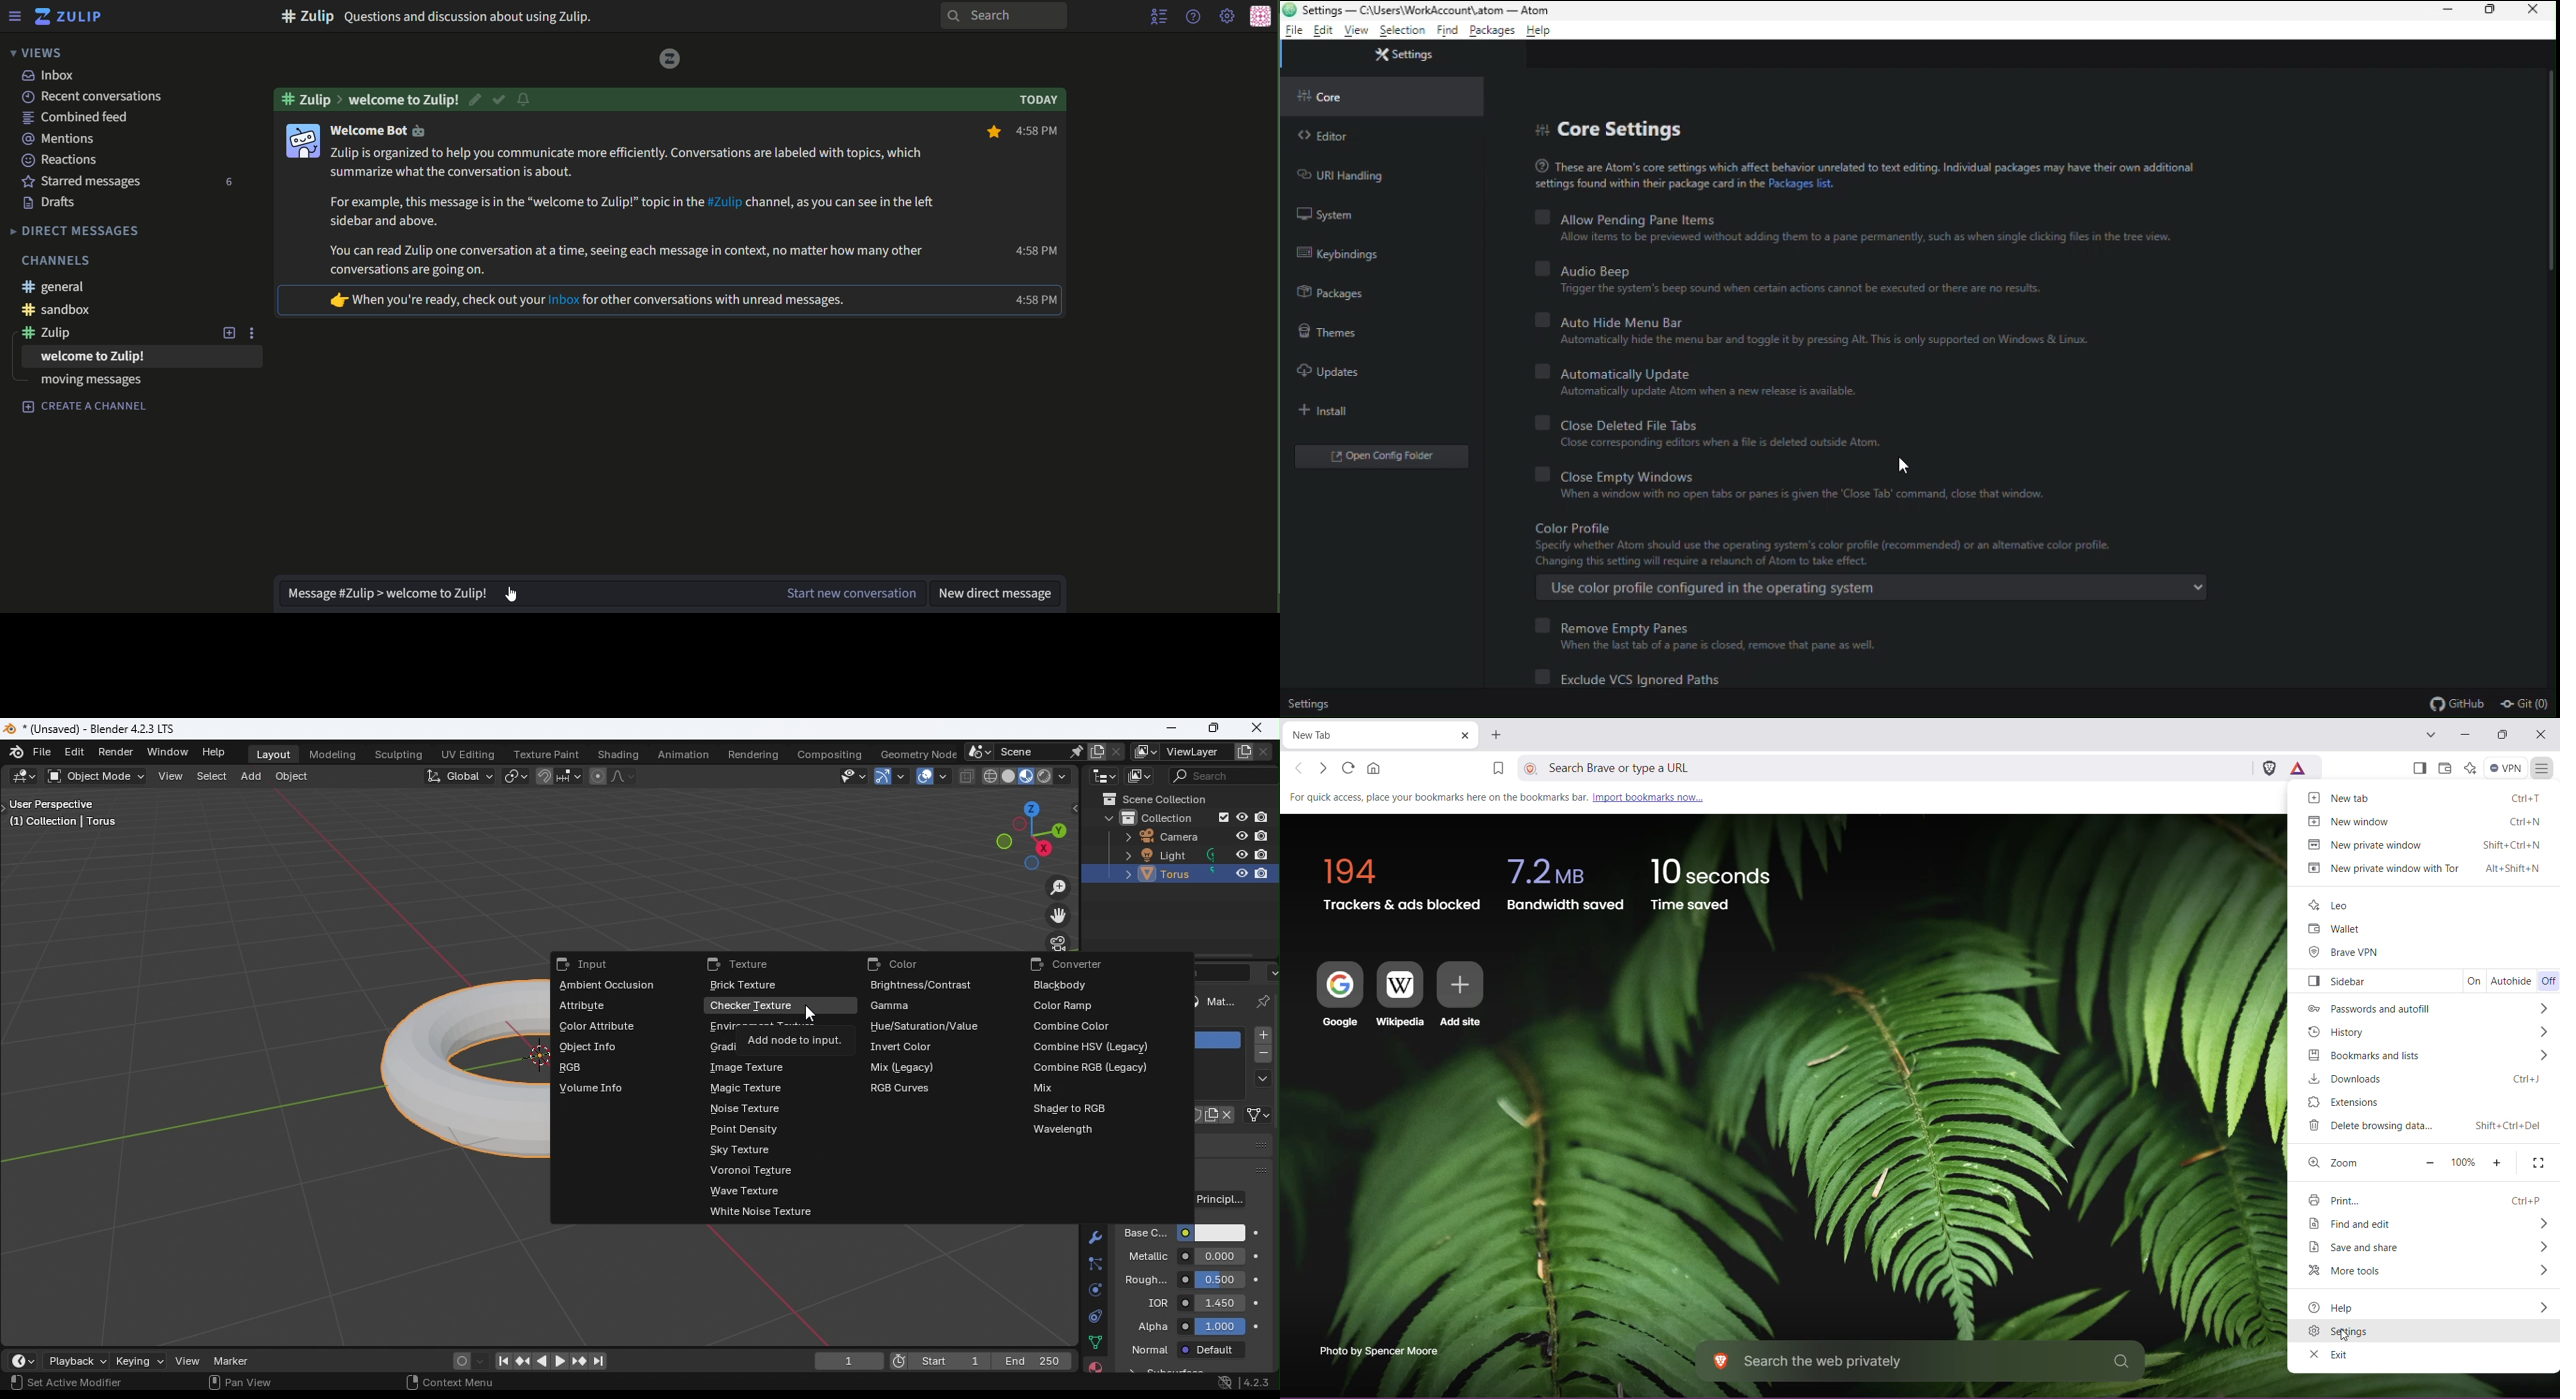  Describe the element at coordinates (587, 301) in the screenshot. I see `text` at that location.